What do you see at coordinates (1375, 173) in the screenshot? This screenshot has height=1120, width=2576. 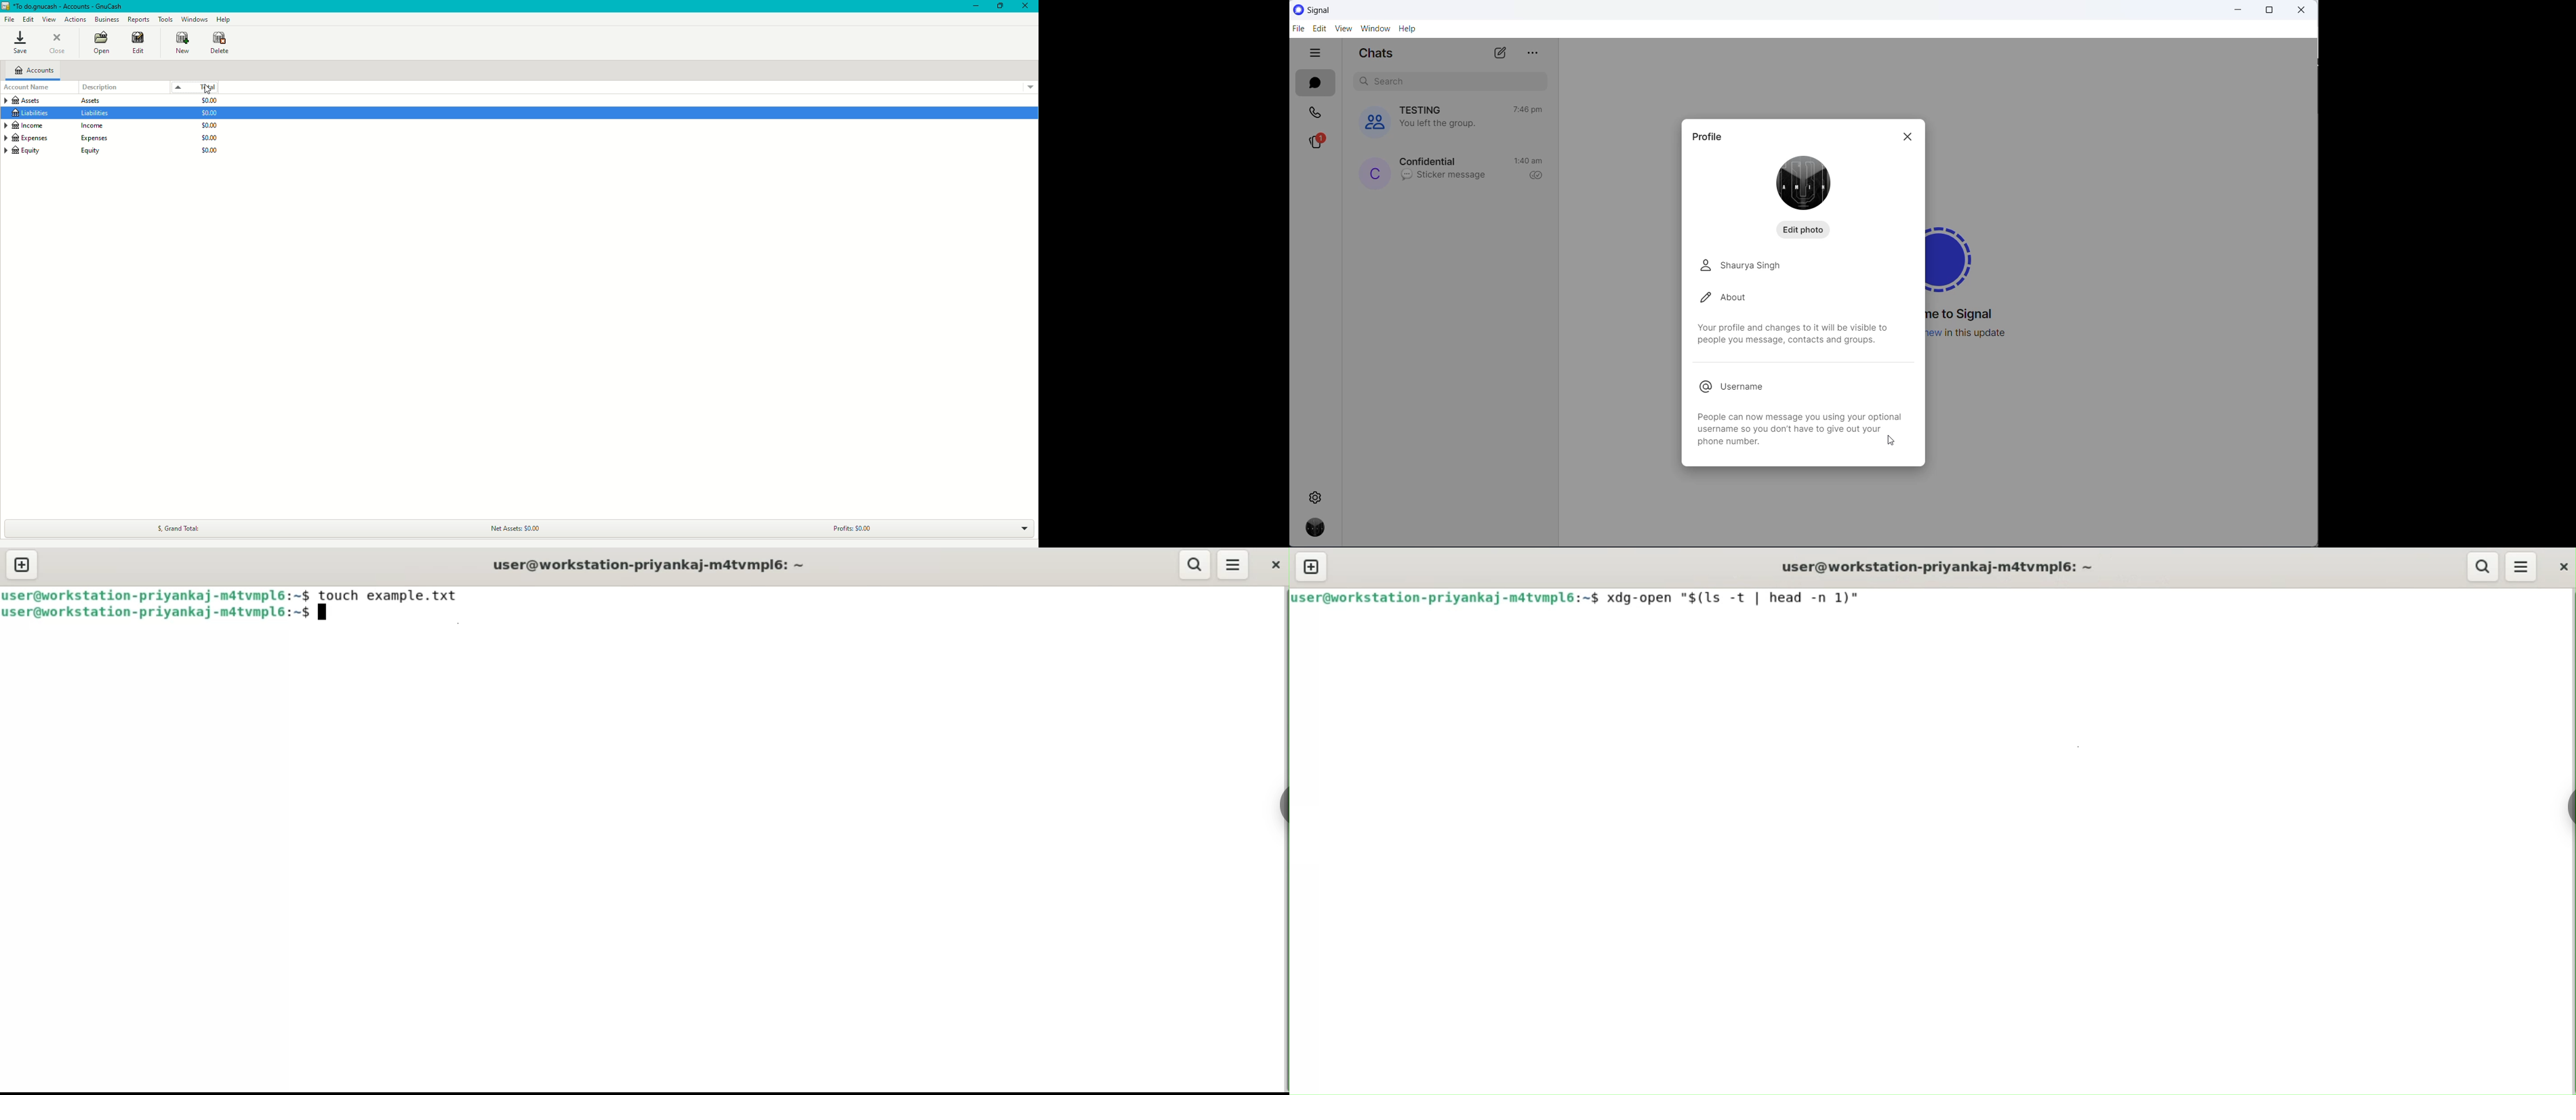 I see `profile picture` at bounding box center [1375, 173].